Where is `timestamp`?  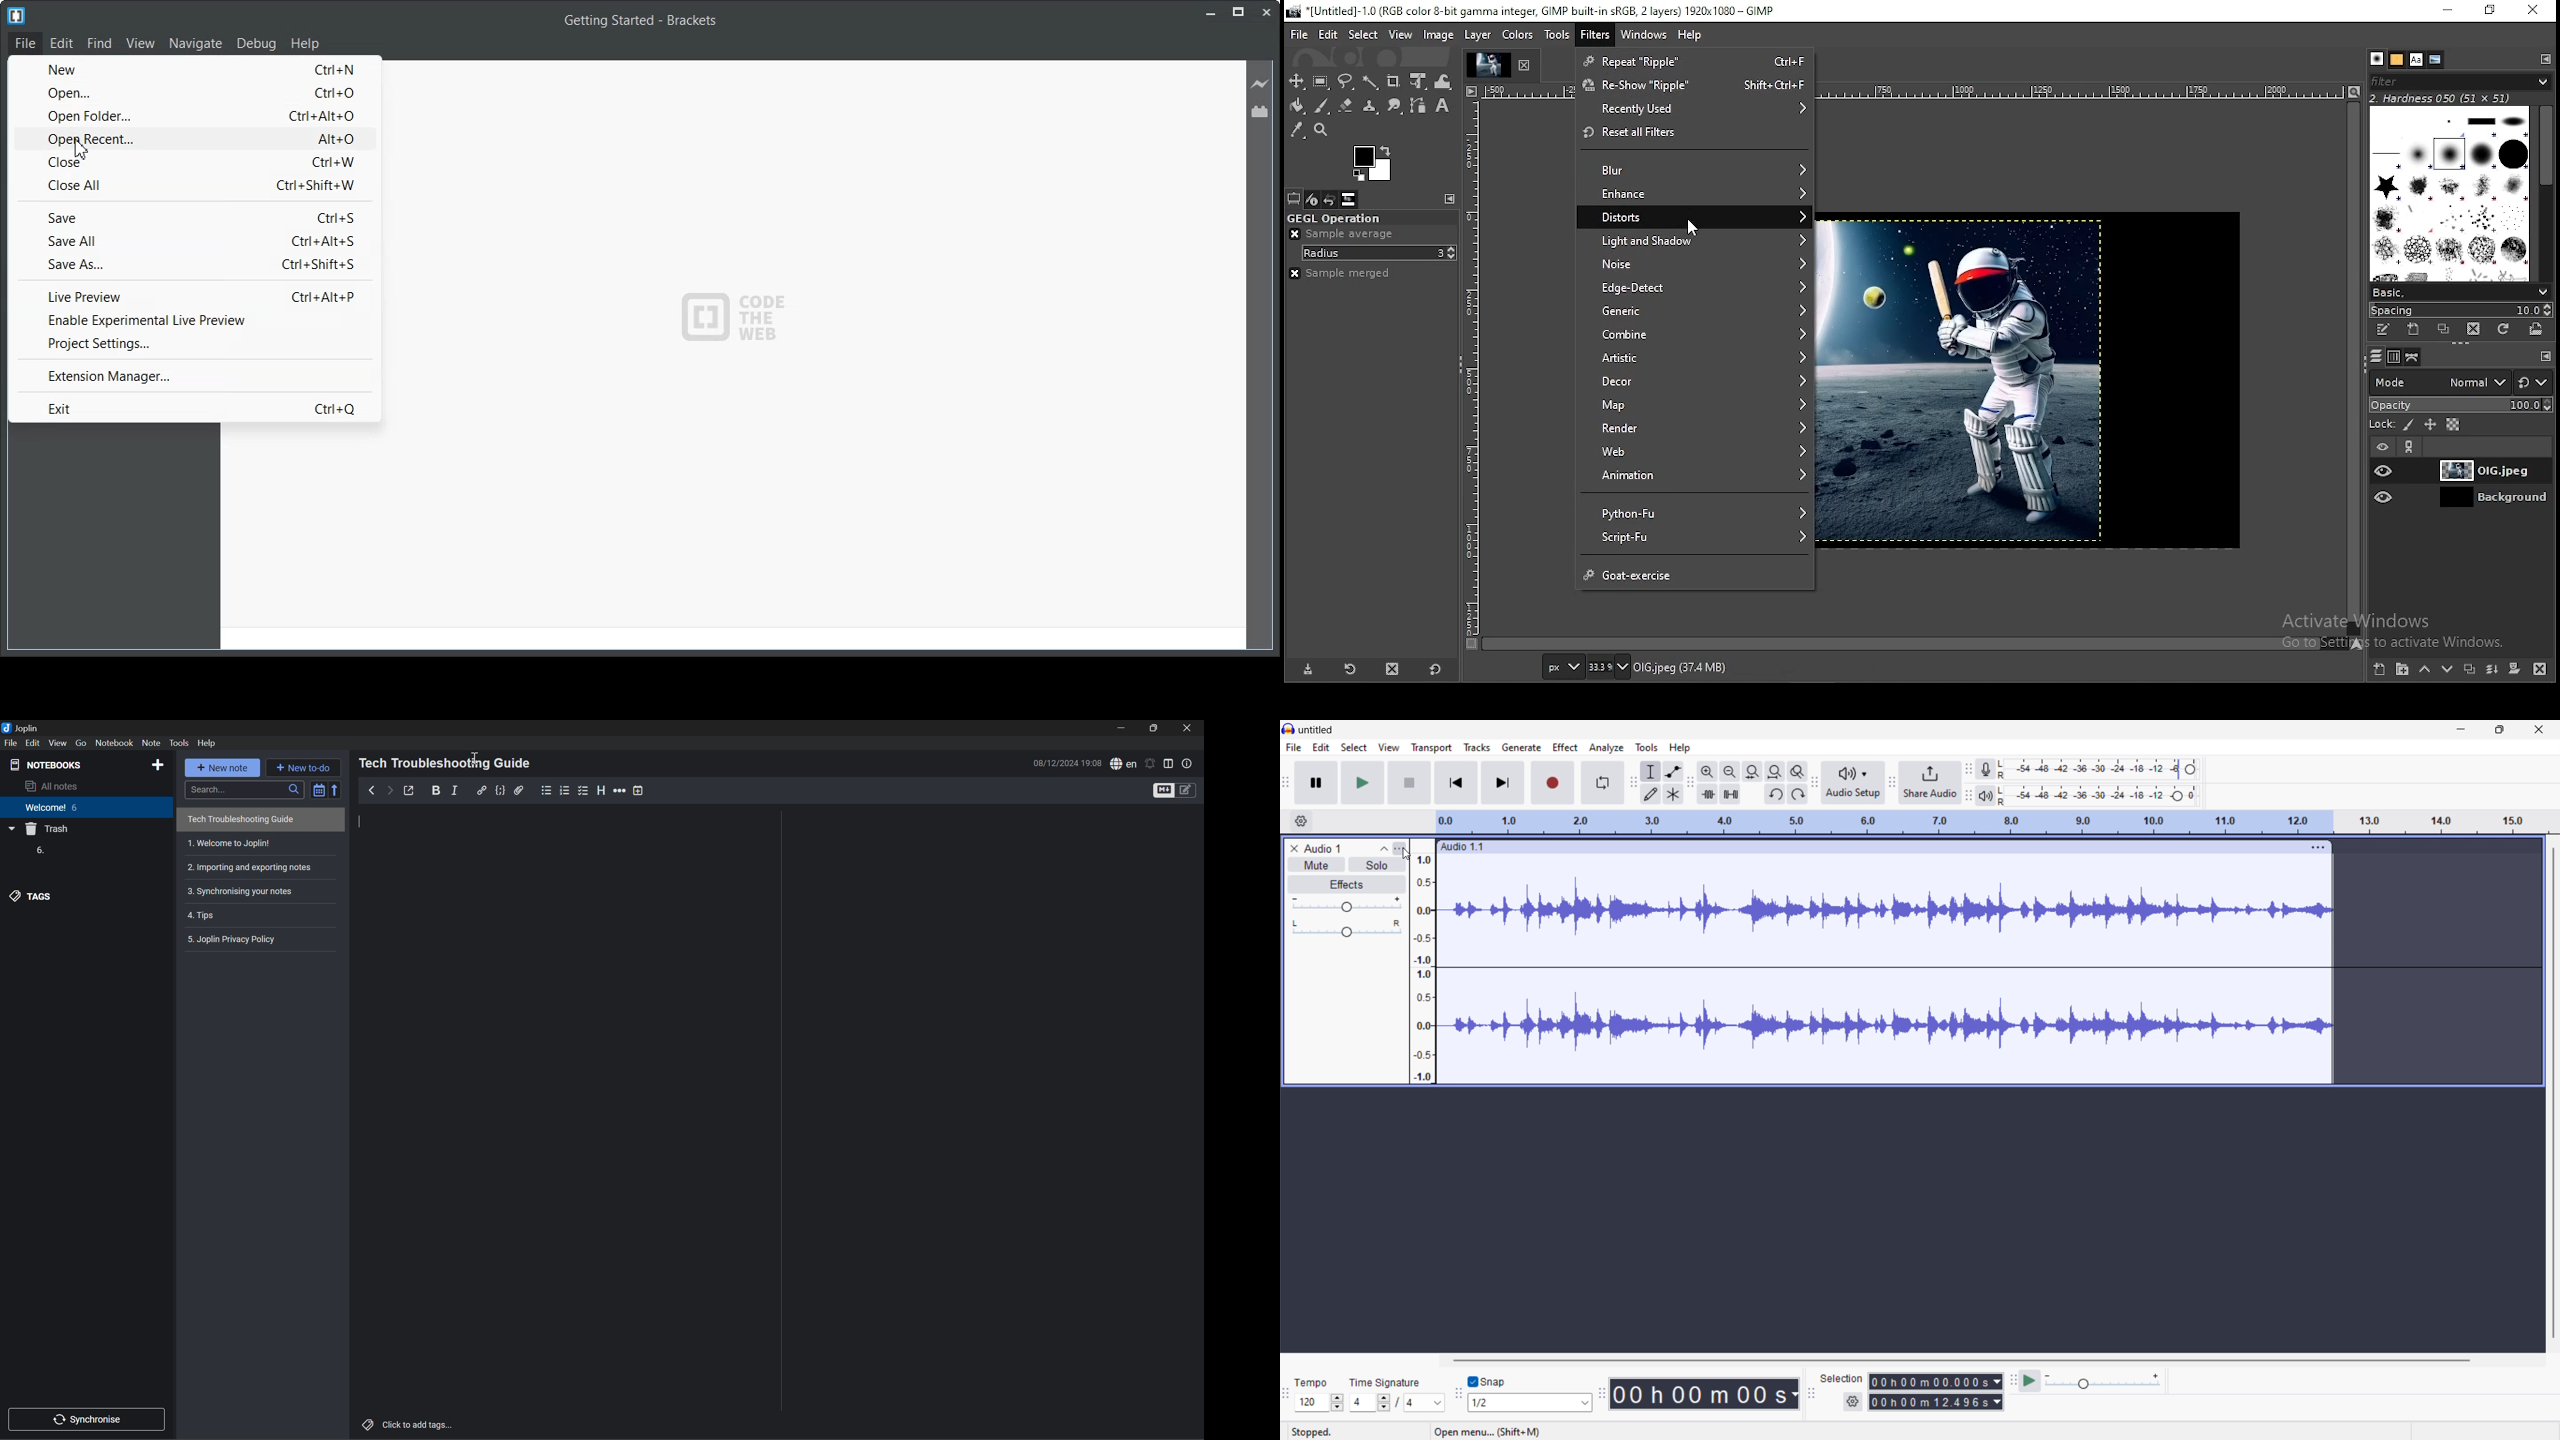
timestamp is located at coordinates (1705, 1394).